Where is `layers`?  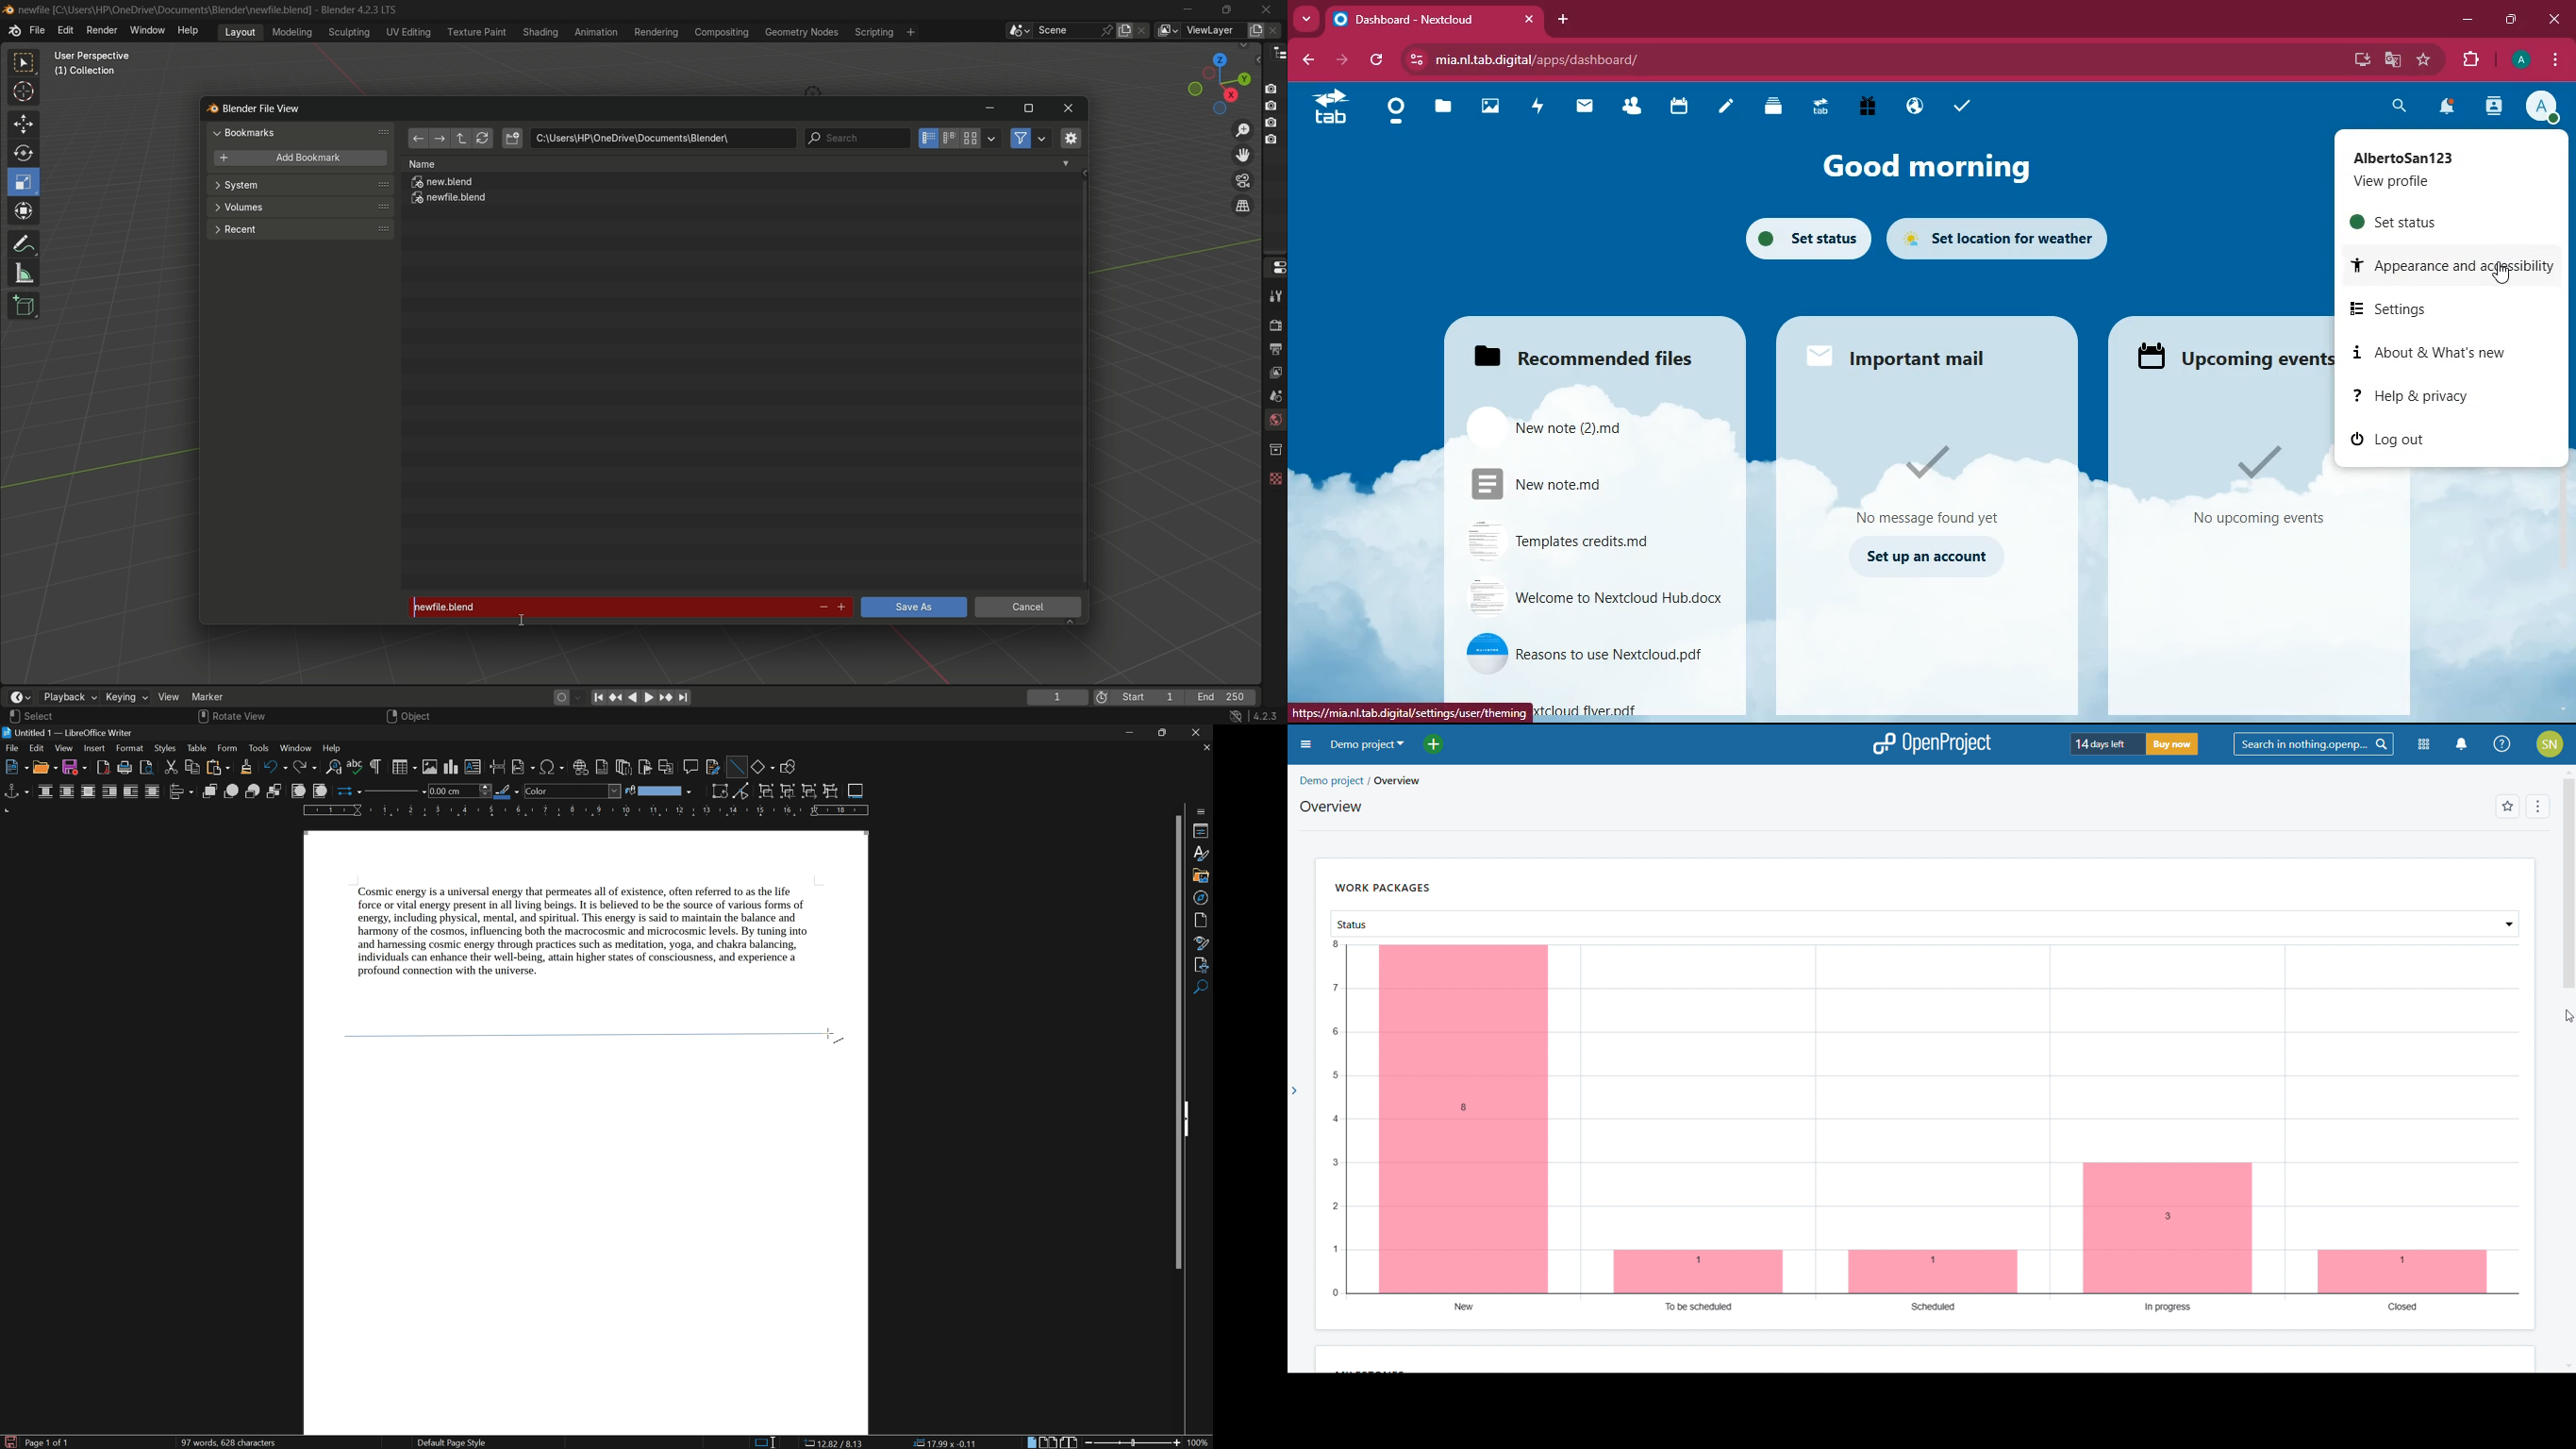
layers is located at coordinates (1767, 107).